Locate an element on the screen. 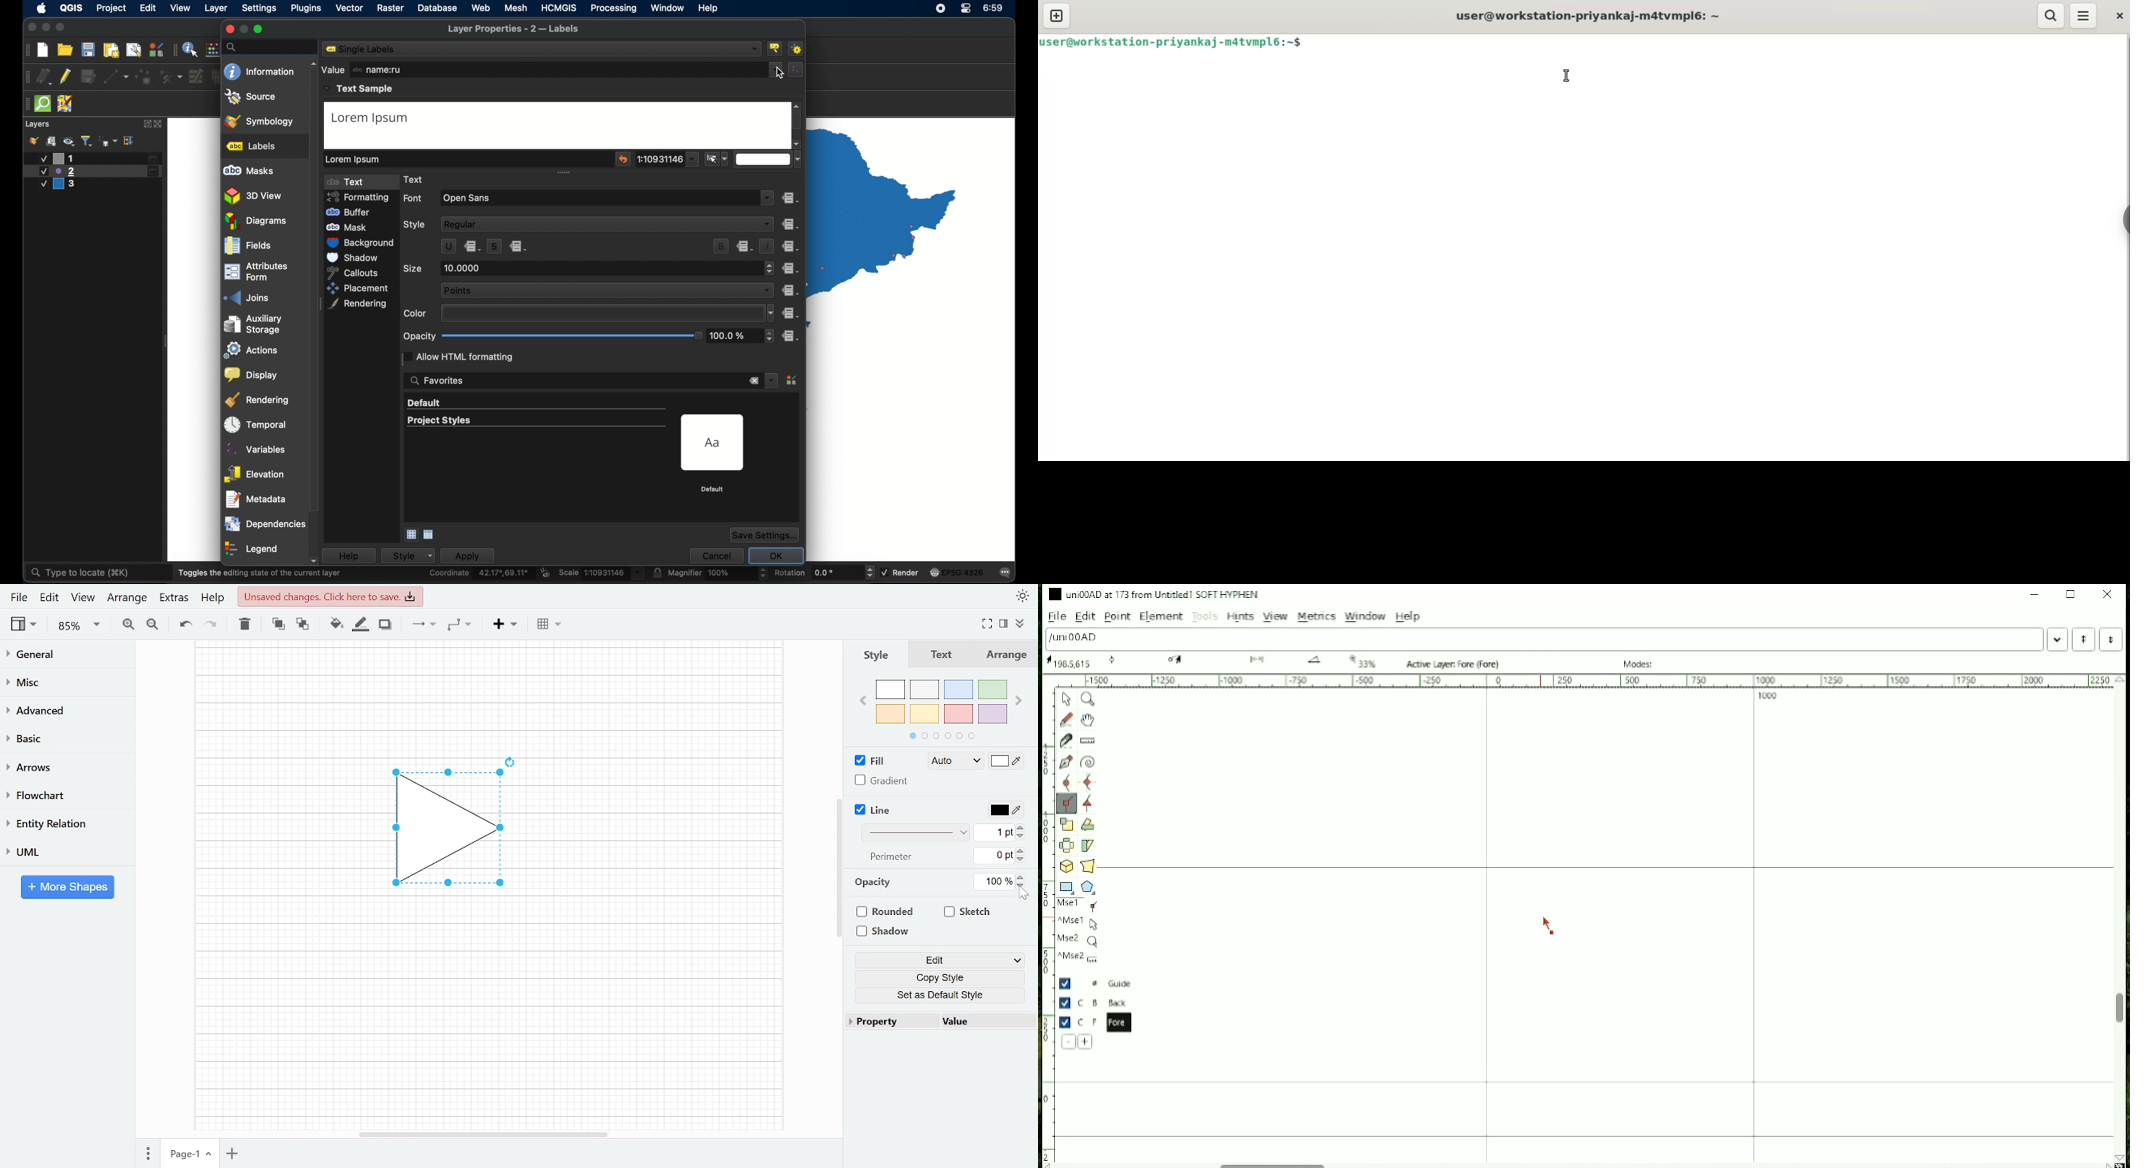  icon view is located at coordinates (410, 535).